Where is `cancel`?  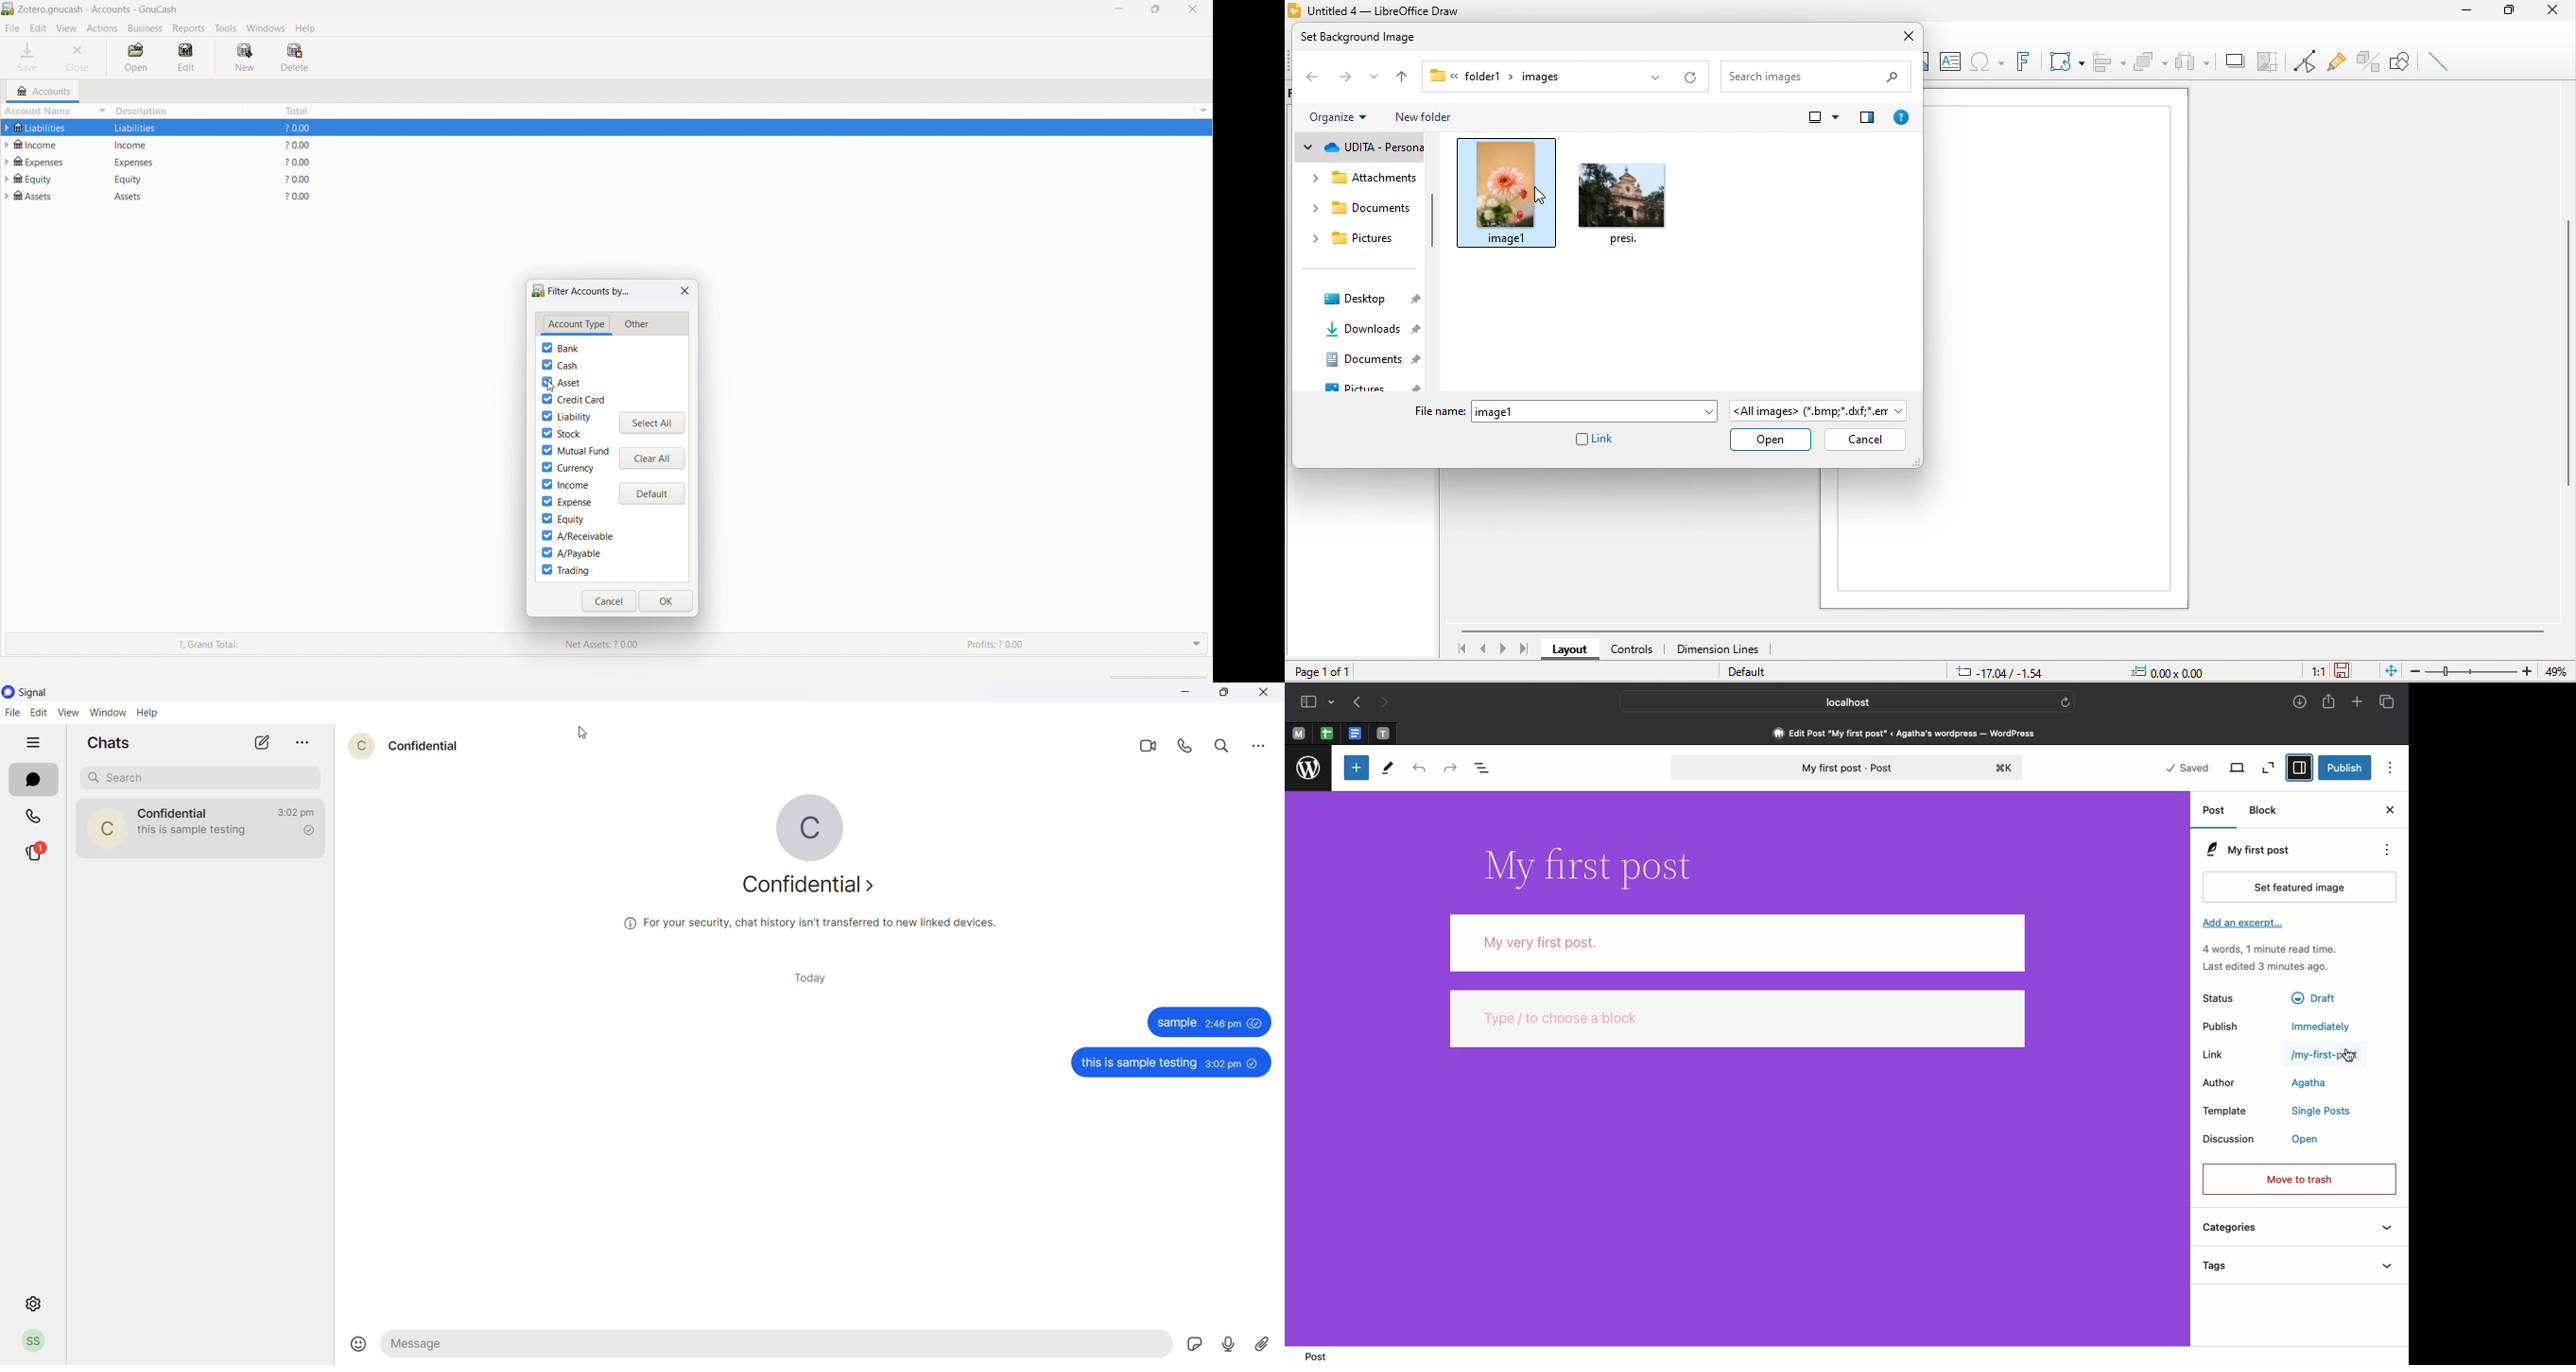 cancel is located at coordinates (1864, 440).